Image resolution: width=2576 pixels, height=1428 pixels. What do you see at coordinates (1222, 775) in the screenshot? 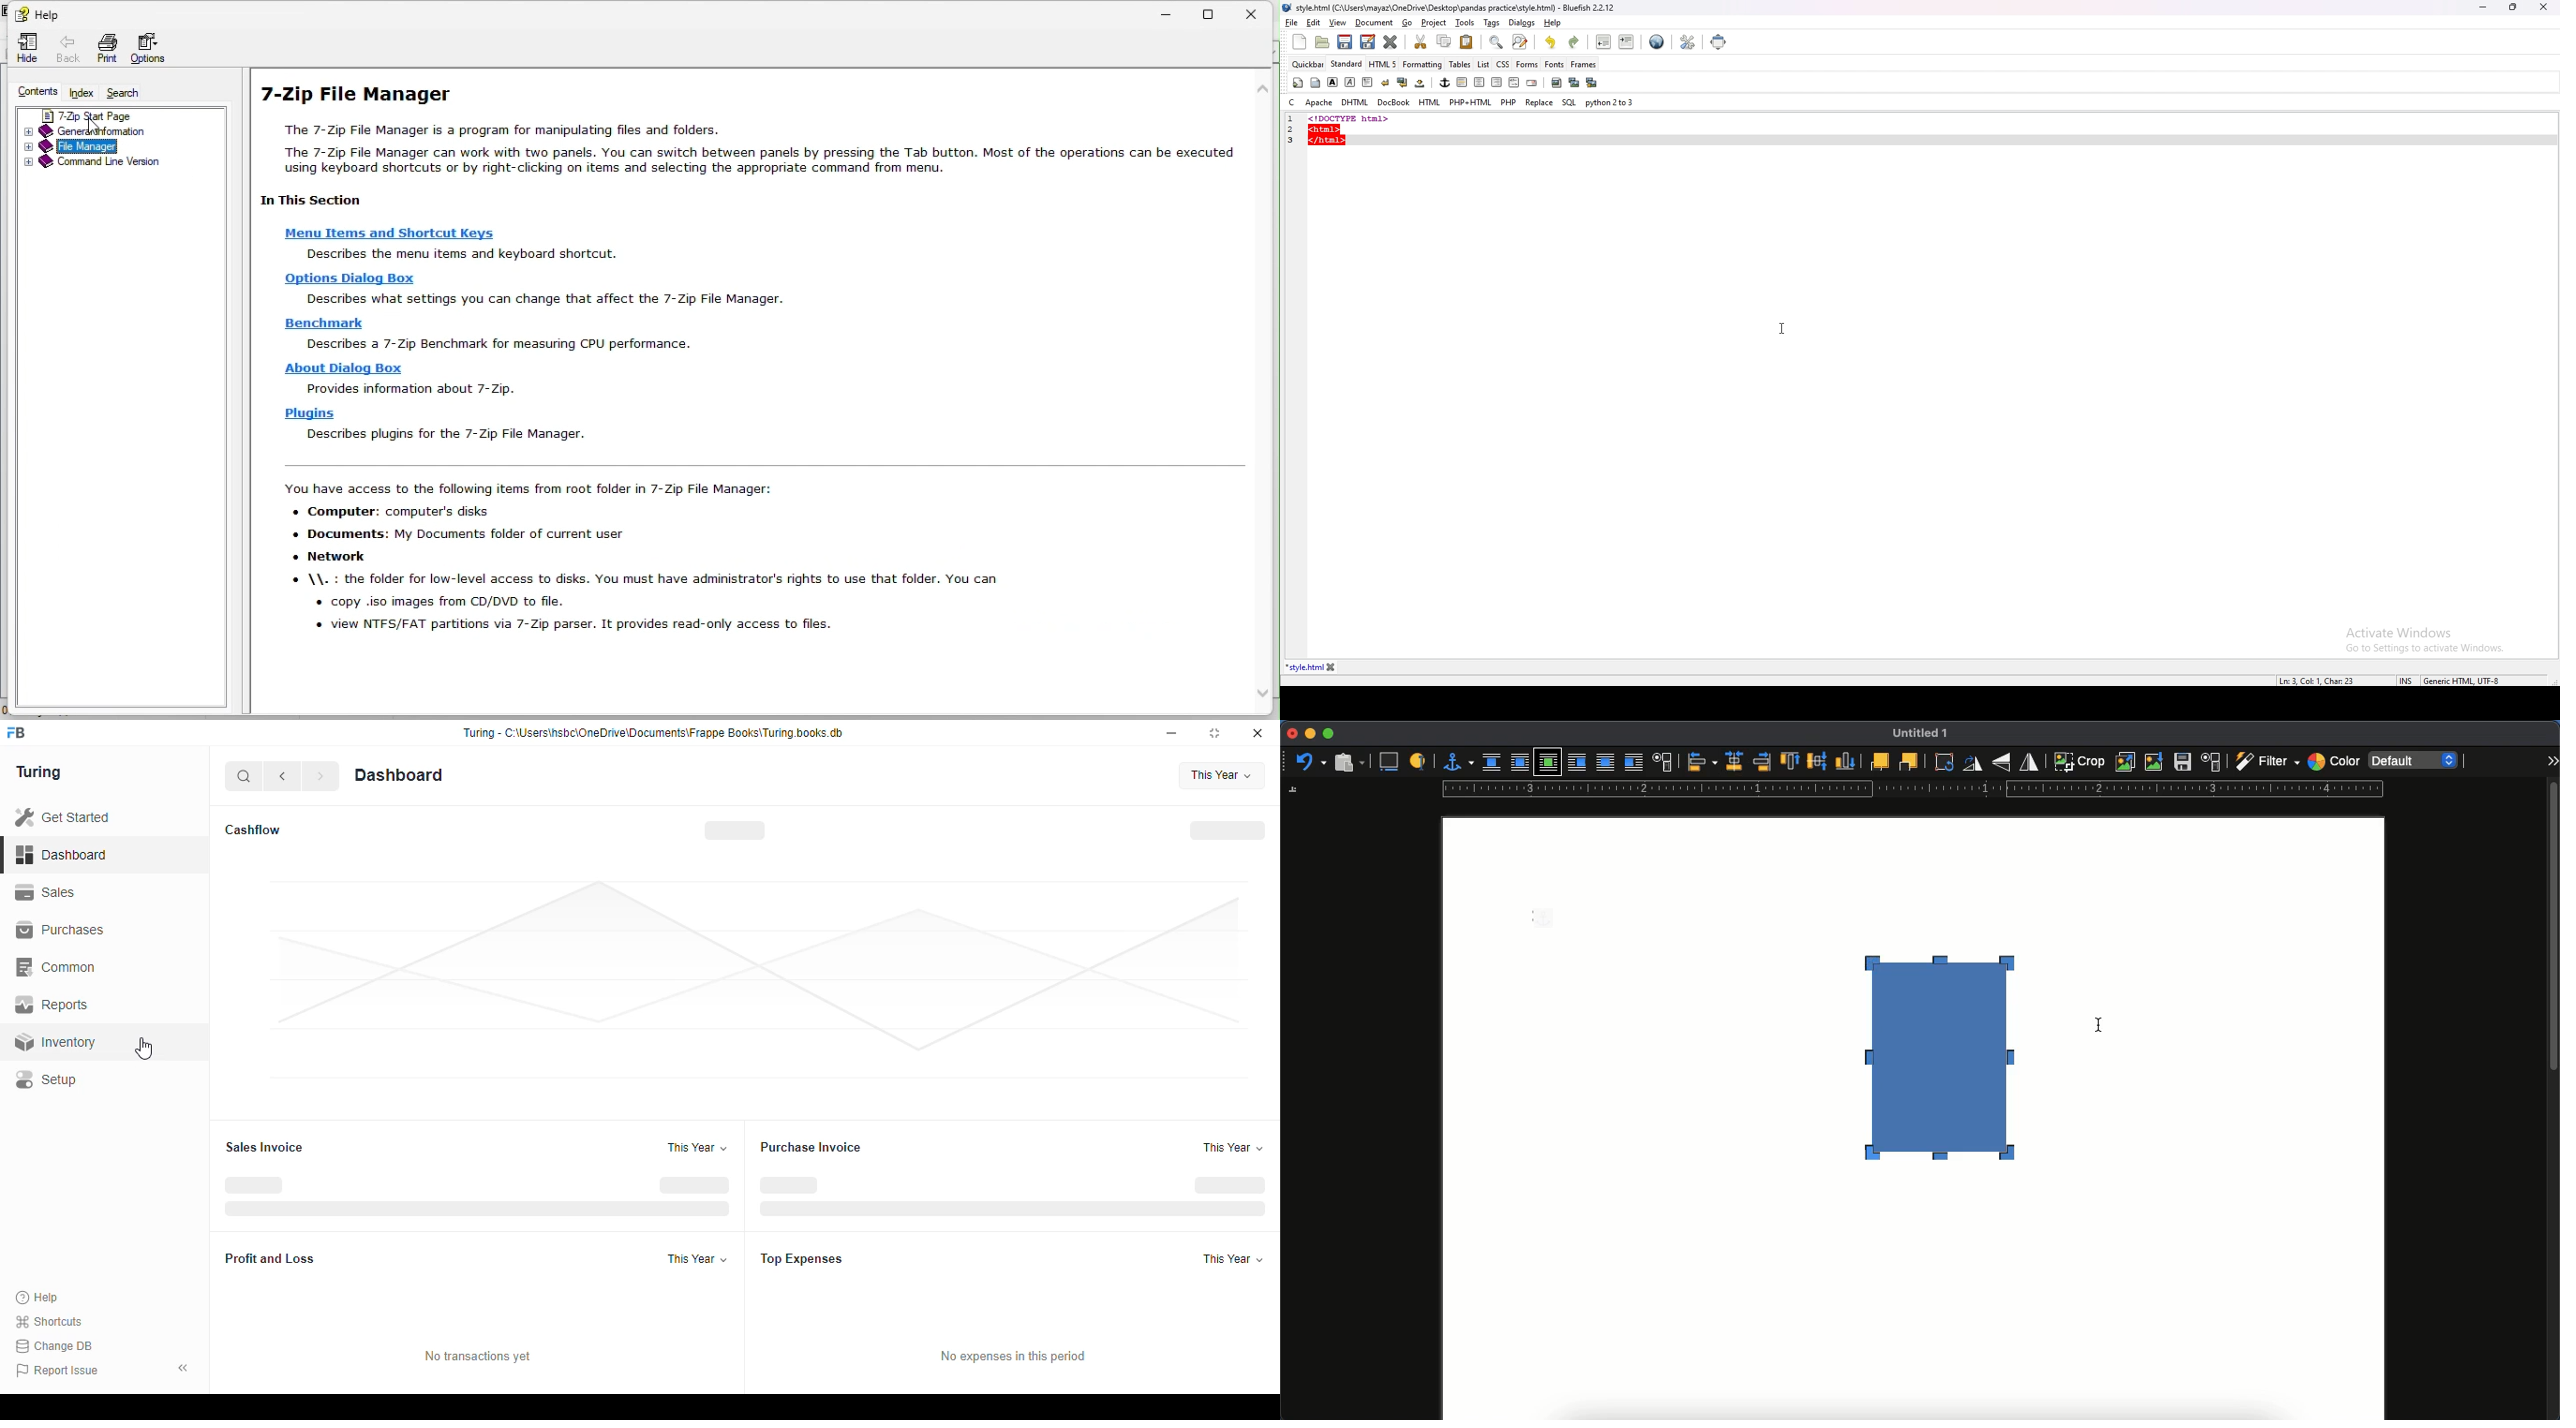
I see `this year` at bounding box center [1222, 775].